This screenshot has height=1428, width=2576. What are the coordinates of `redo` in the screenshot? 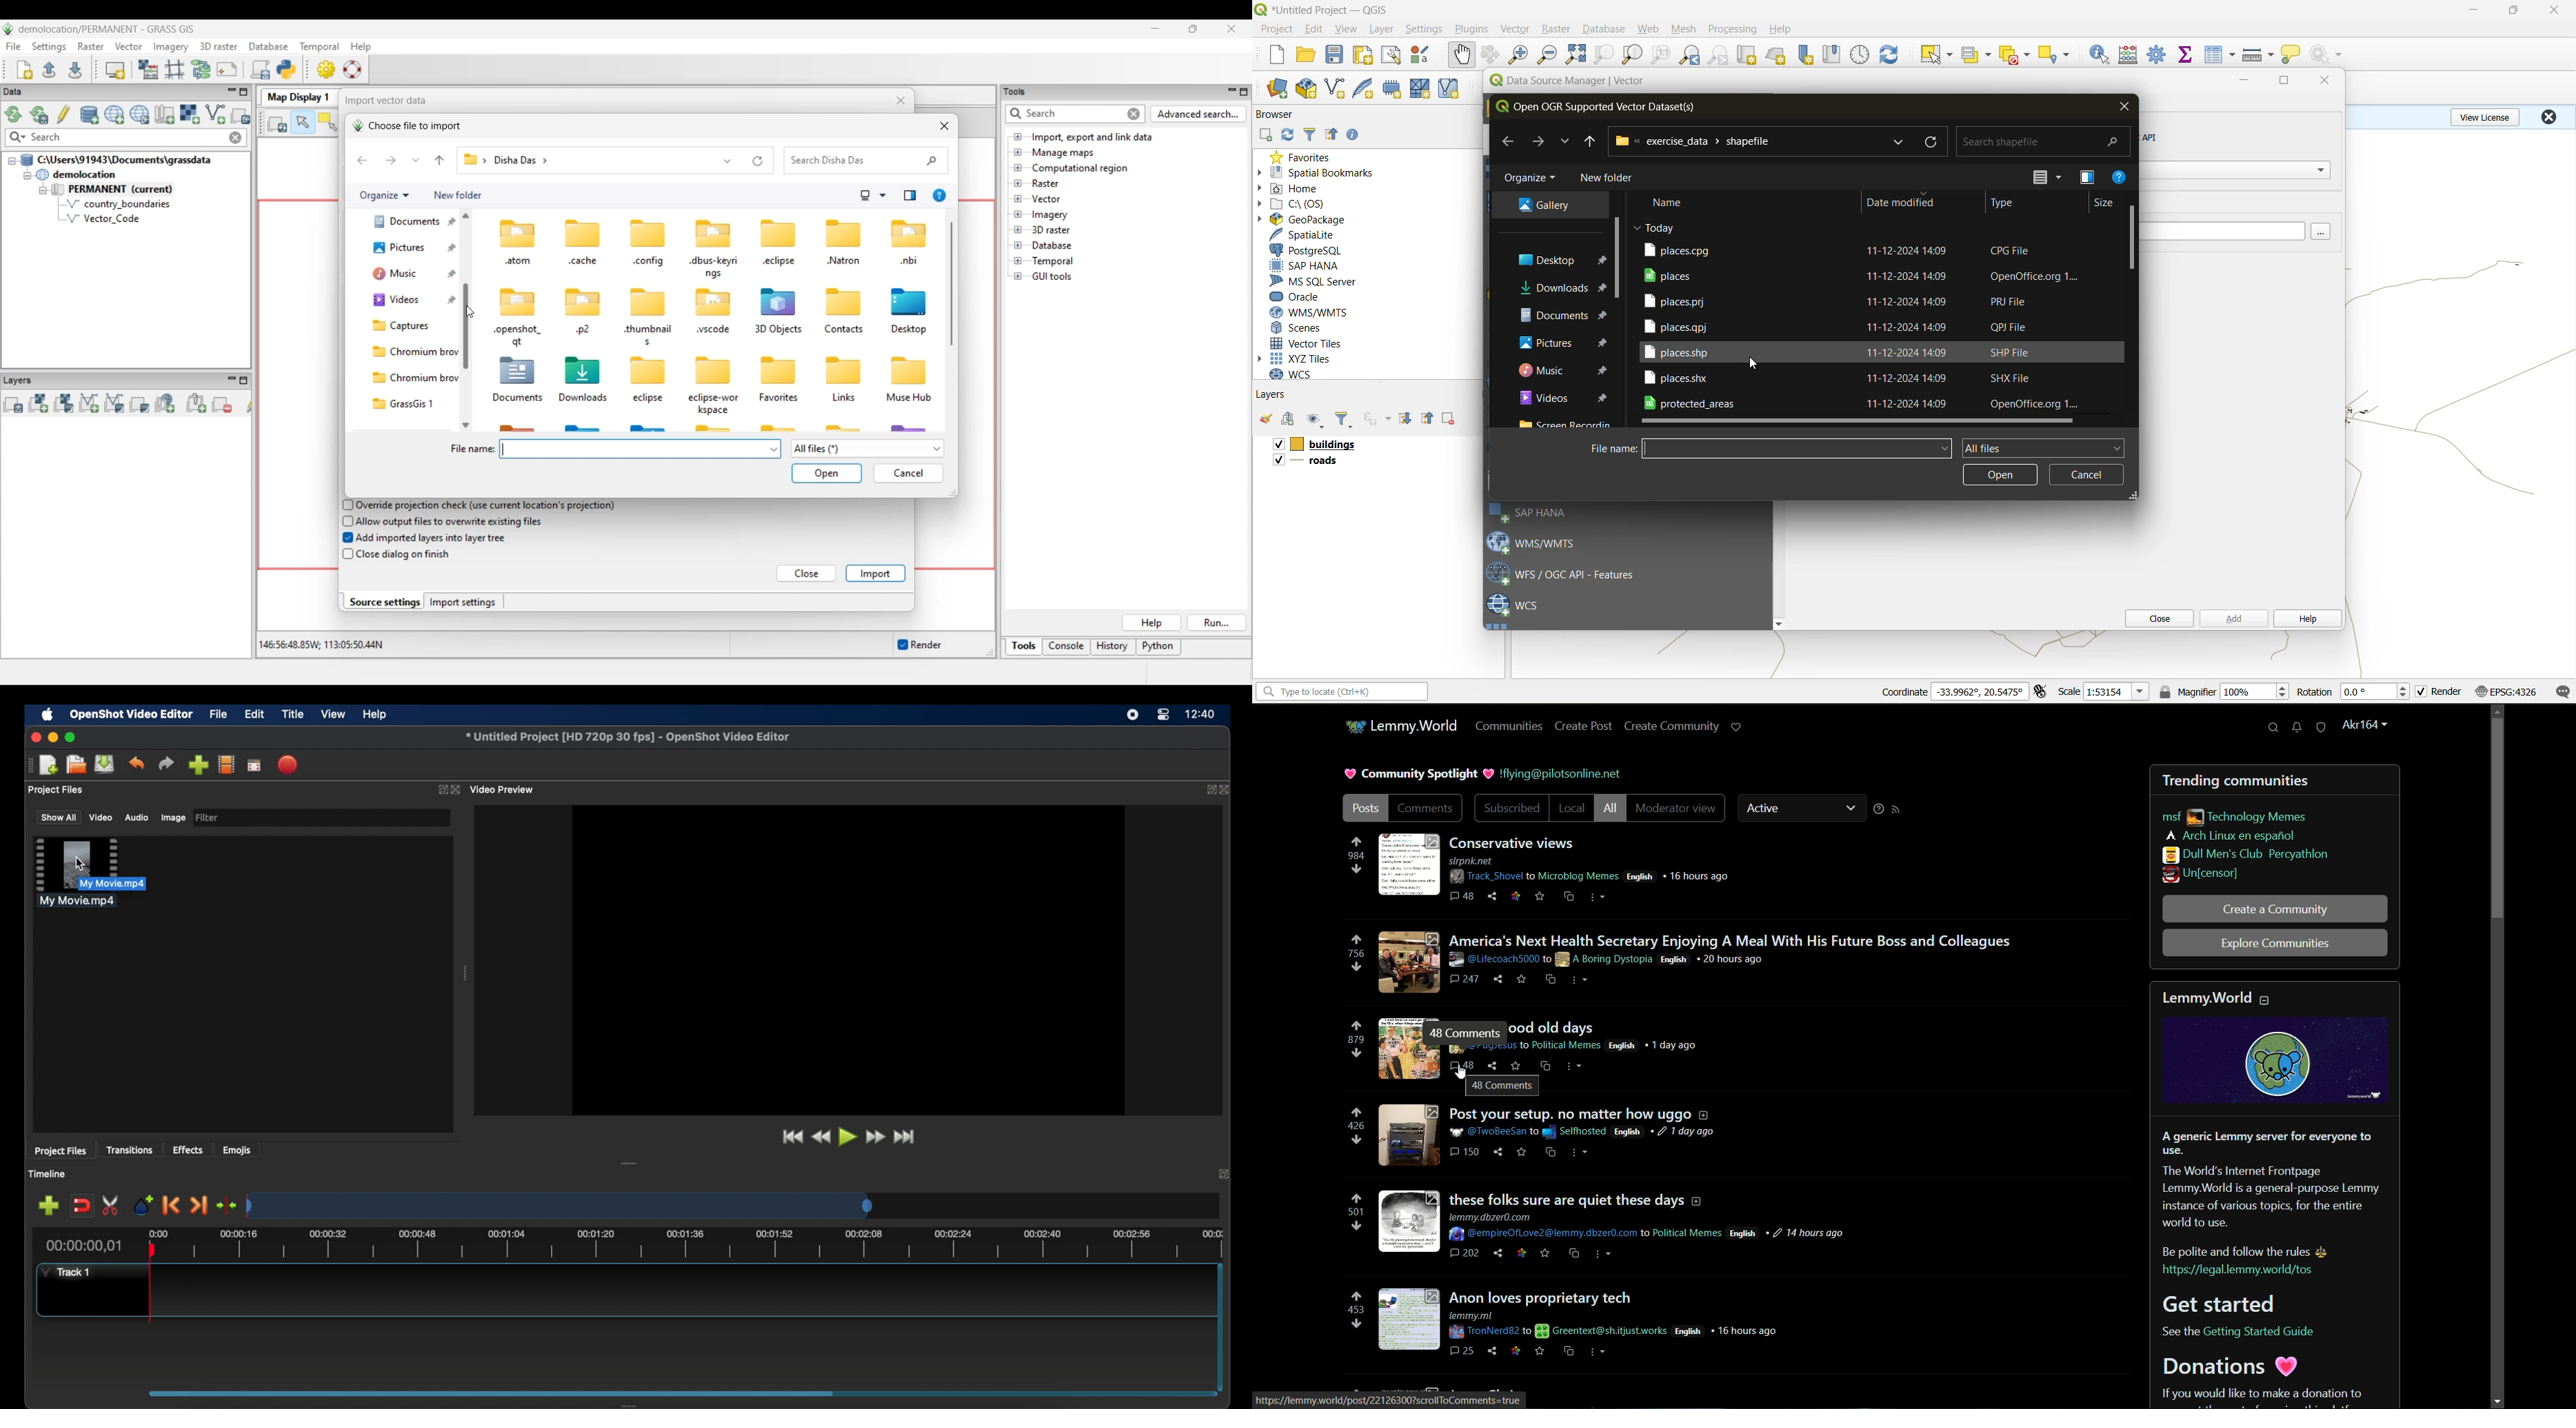 It's located at (166, 764).